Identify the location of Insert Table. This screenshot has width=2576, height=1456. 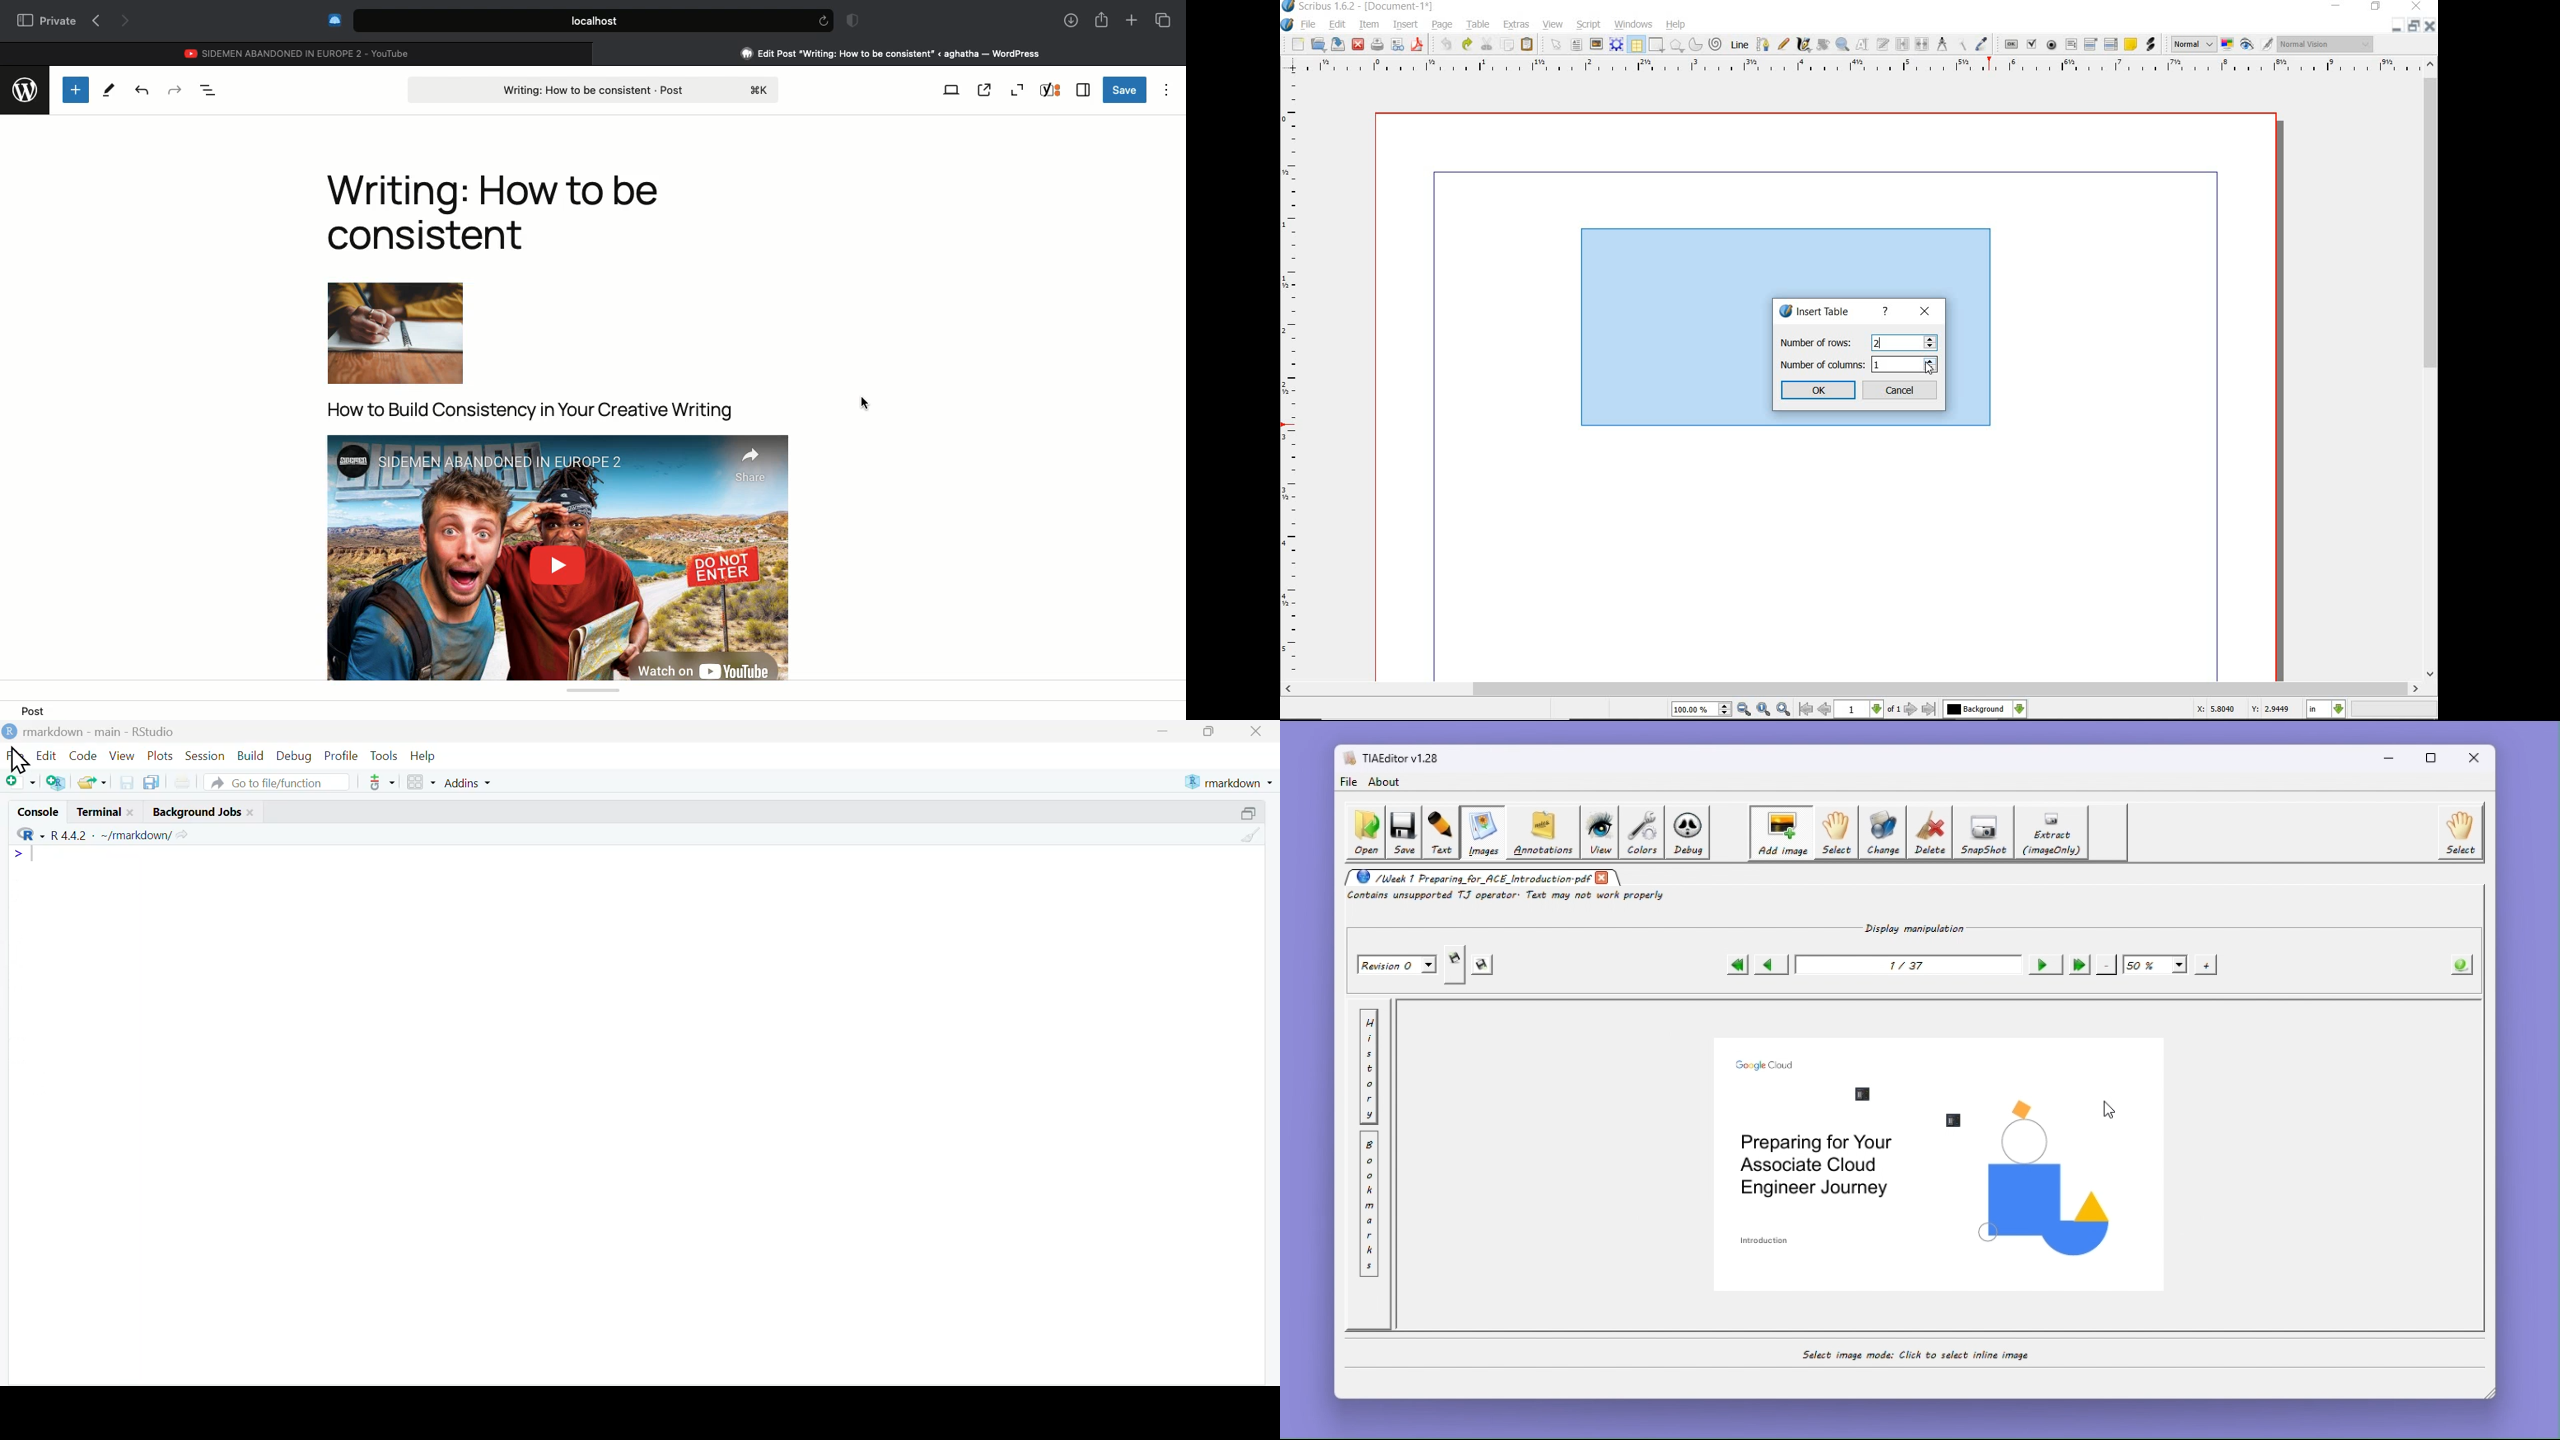
(1819, 312).